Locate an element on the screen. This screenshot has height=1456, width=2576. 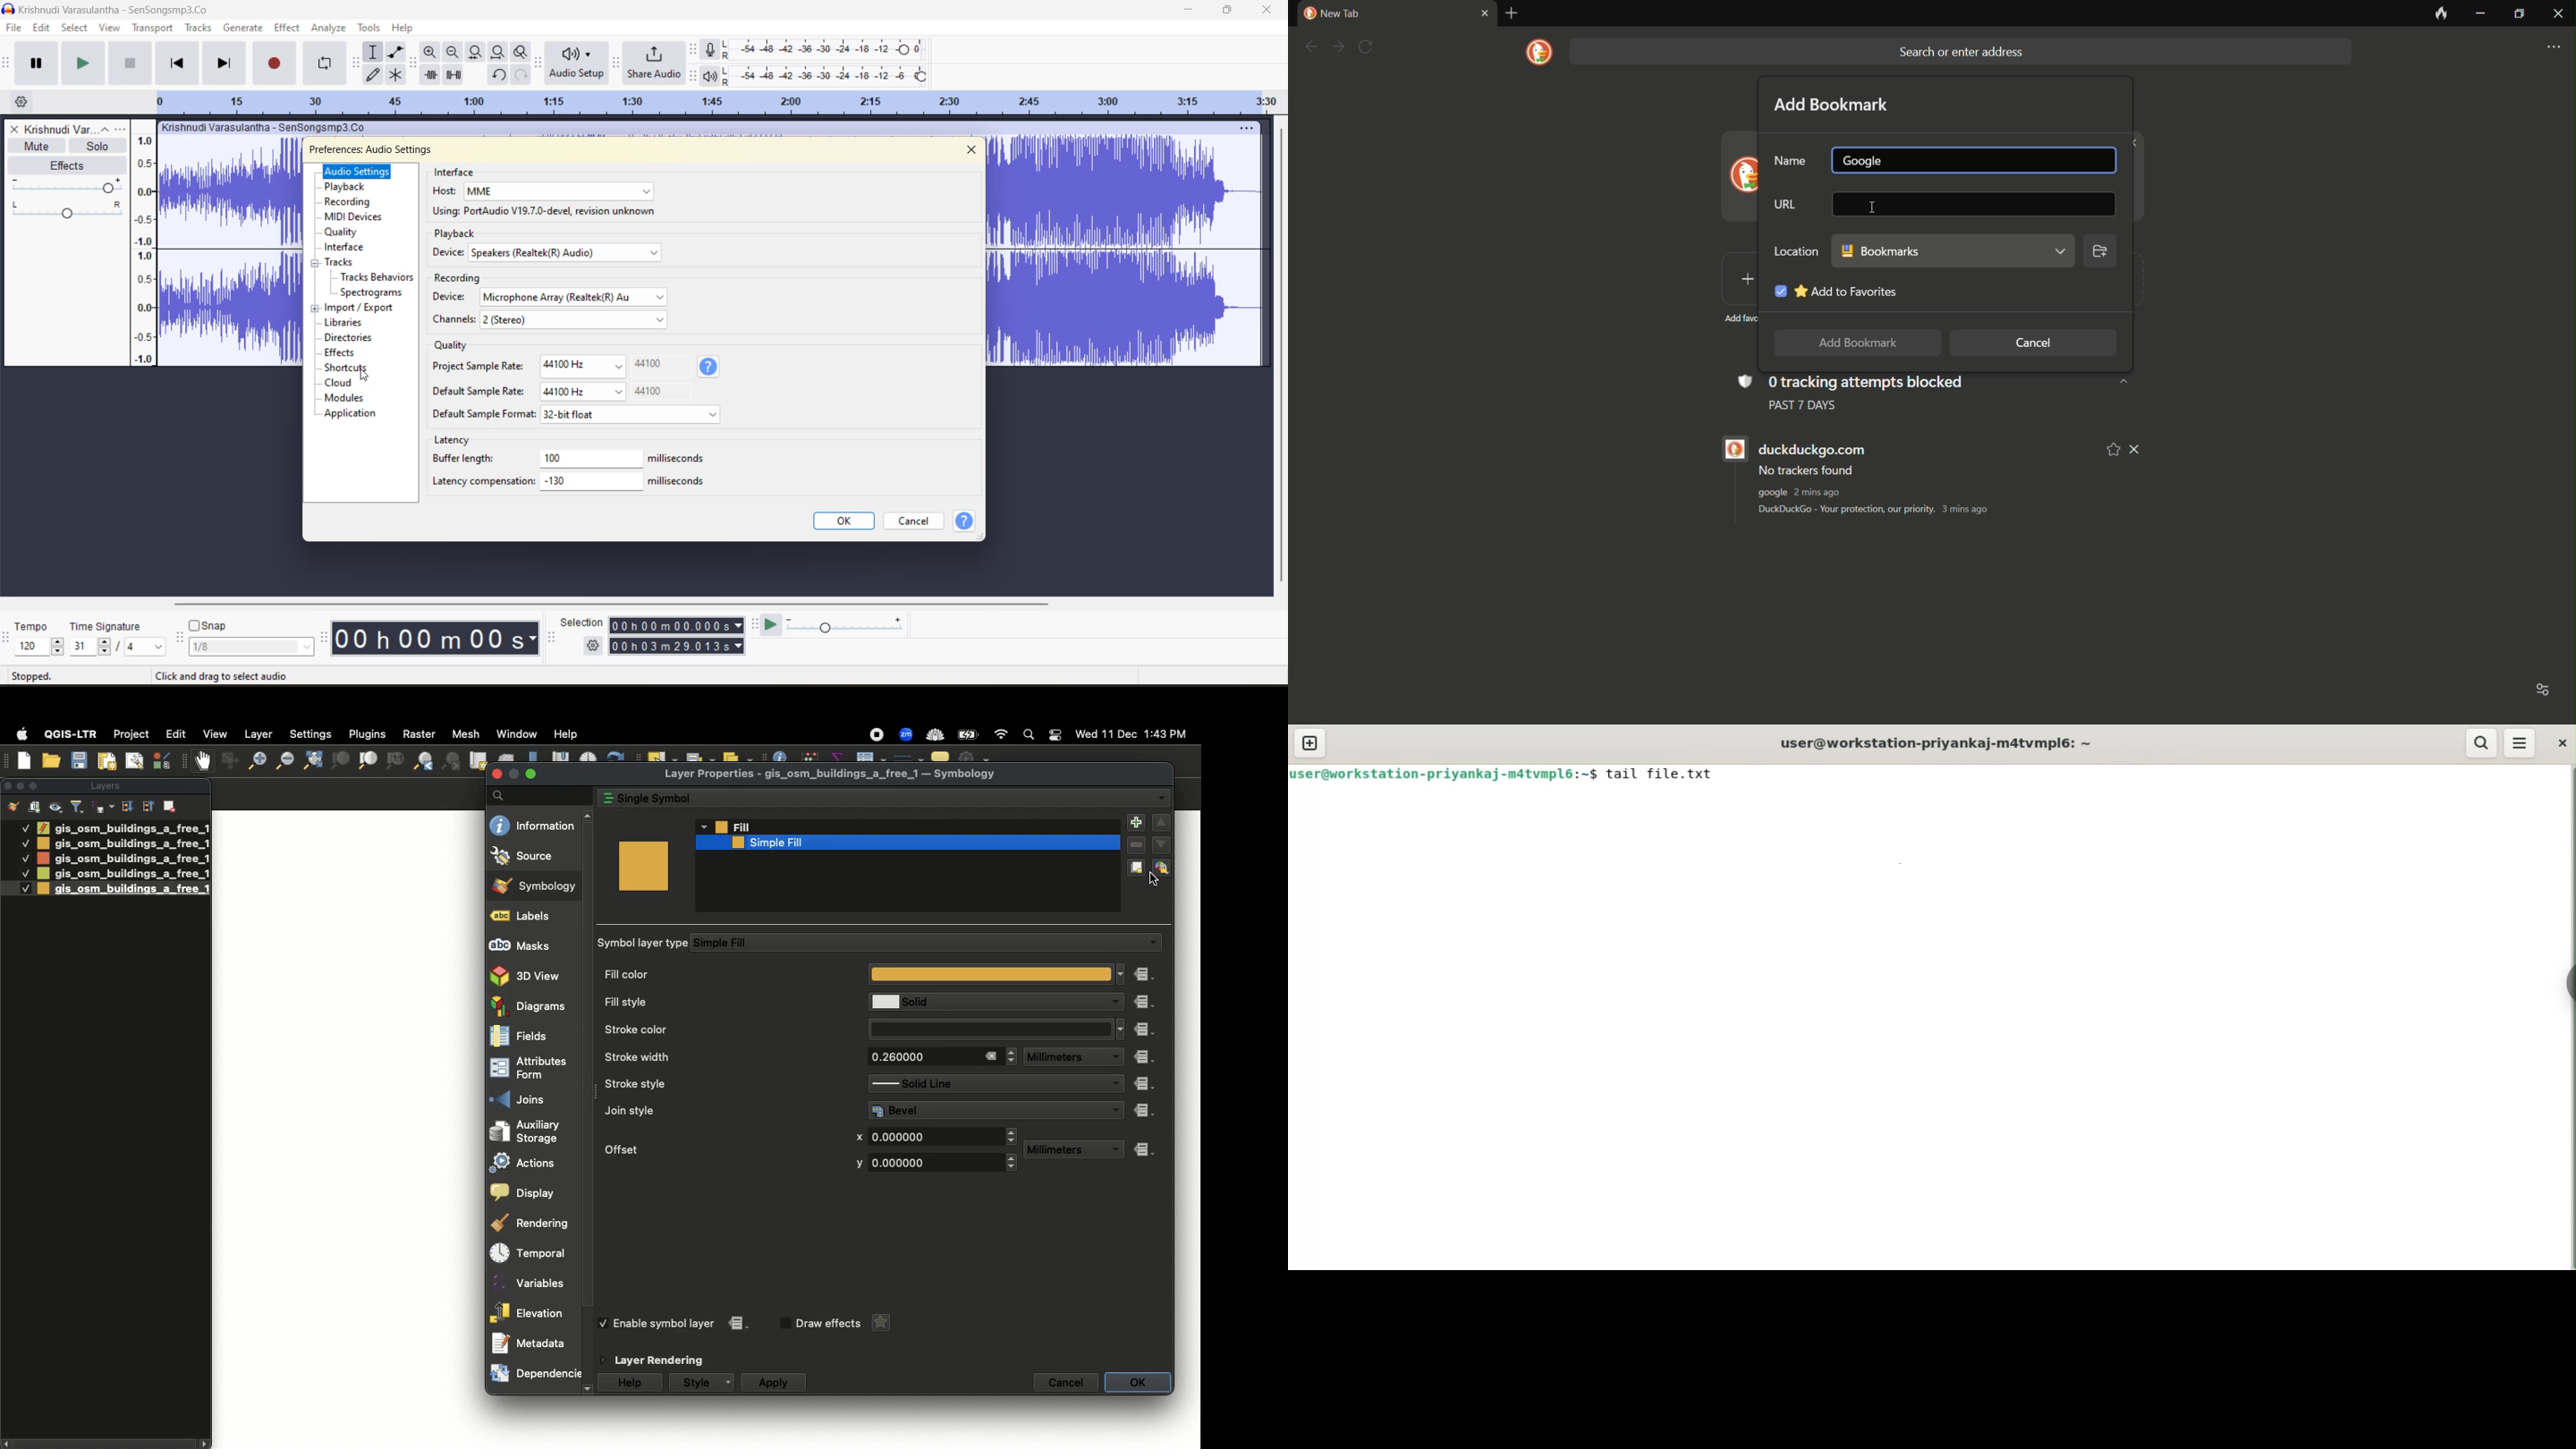
minimize is located at coordinates (2480, 14).